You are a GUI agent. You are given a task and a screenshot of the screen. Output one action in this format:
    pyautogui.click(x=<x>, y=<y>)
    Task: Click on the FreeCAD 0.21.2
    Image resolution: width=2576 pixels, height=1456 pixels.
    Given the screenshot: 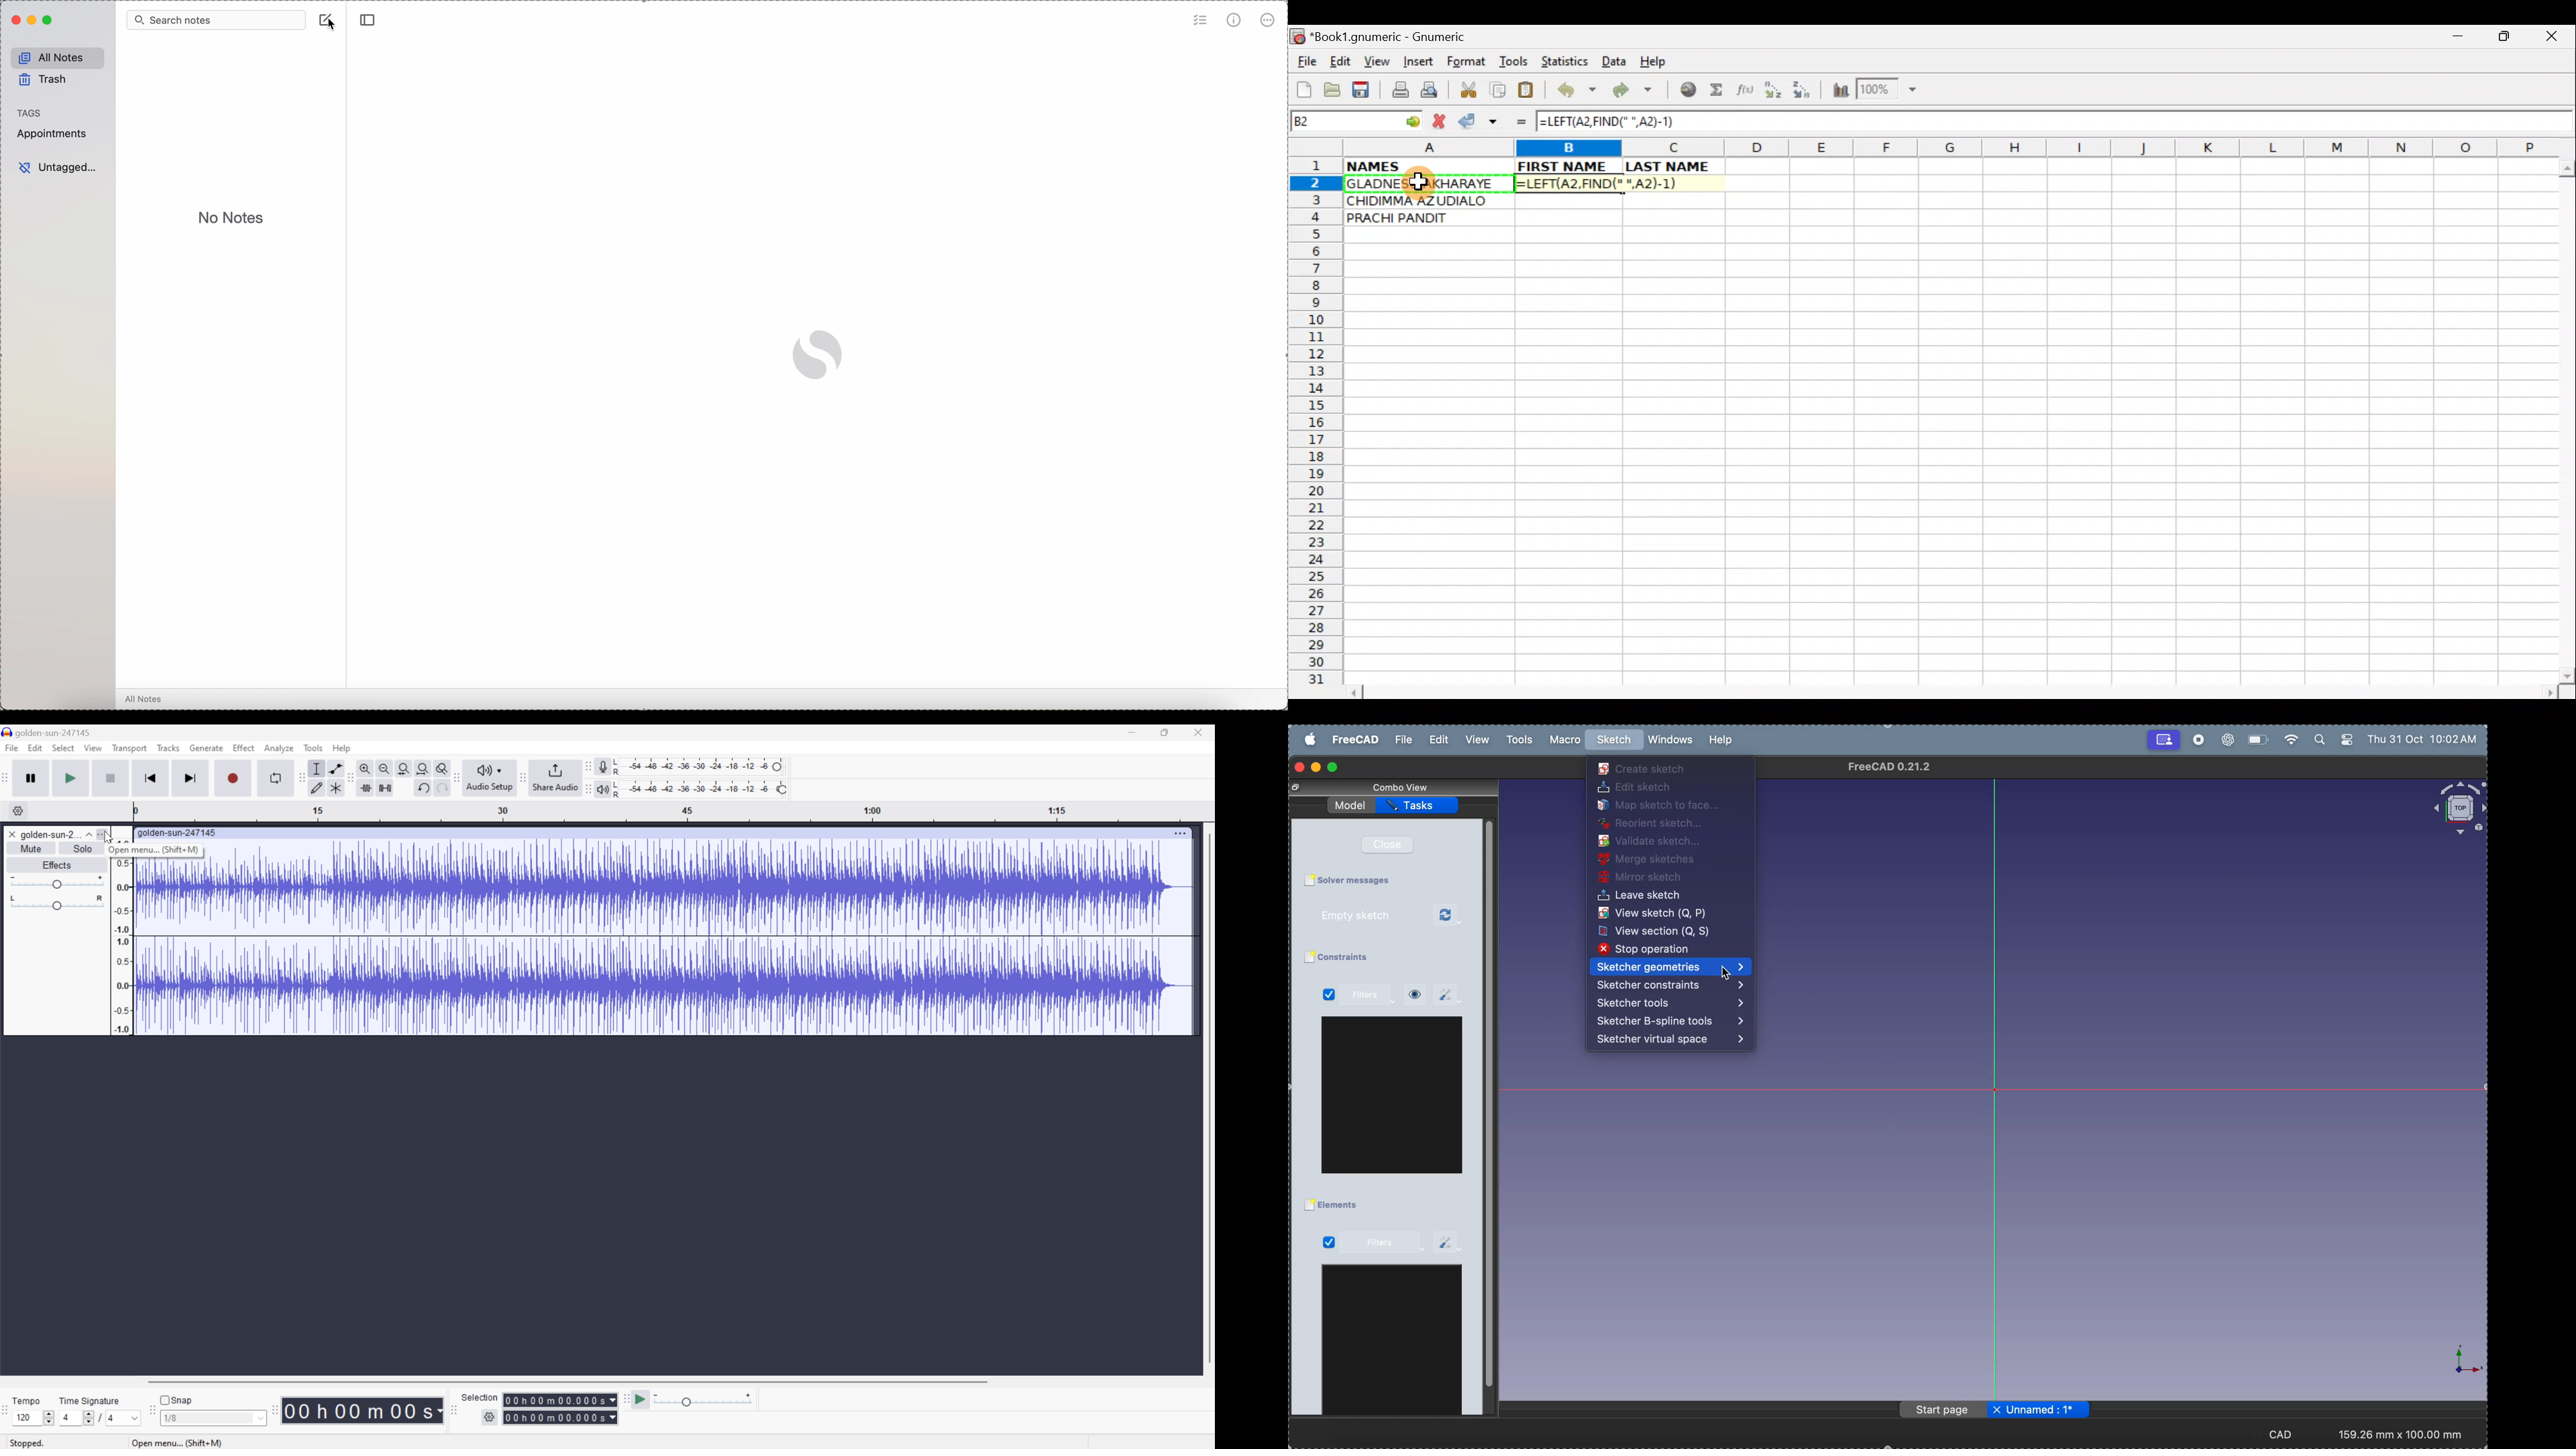 What is the action you would take?
    pyautogui.click(x=1890, y=767)
    